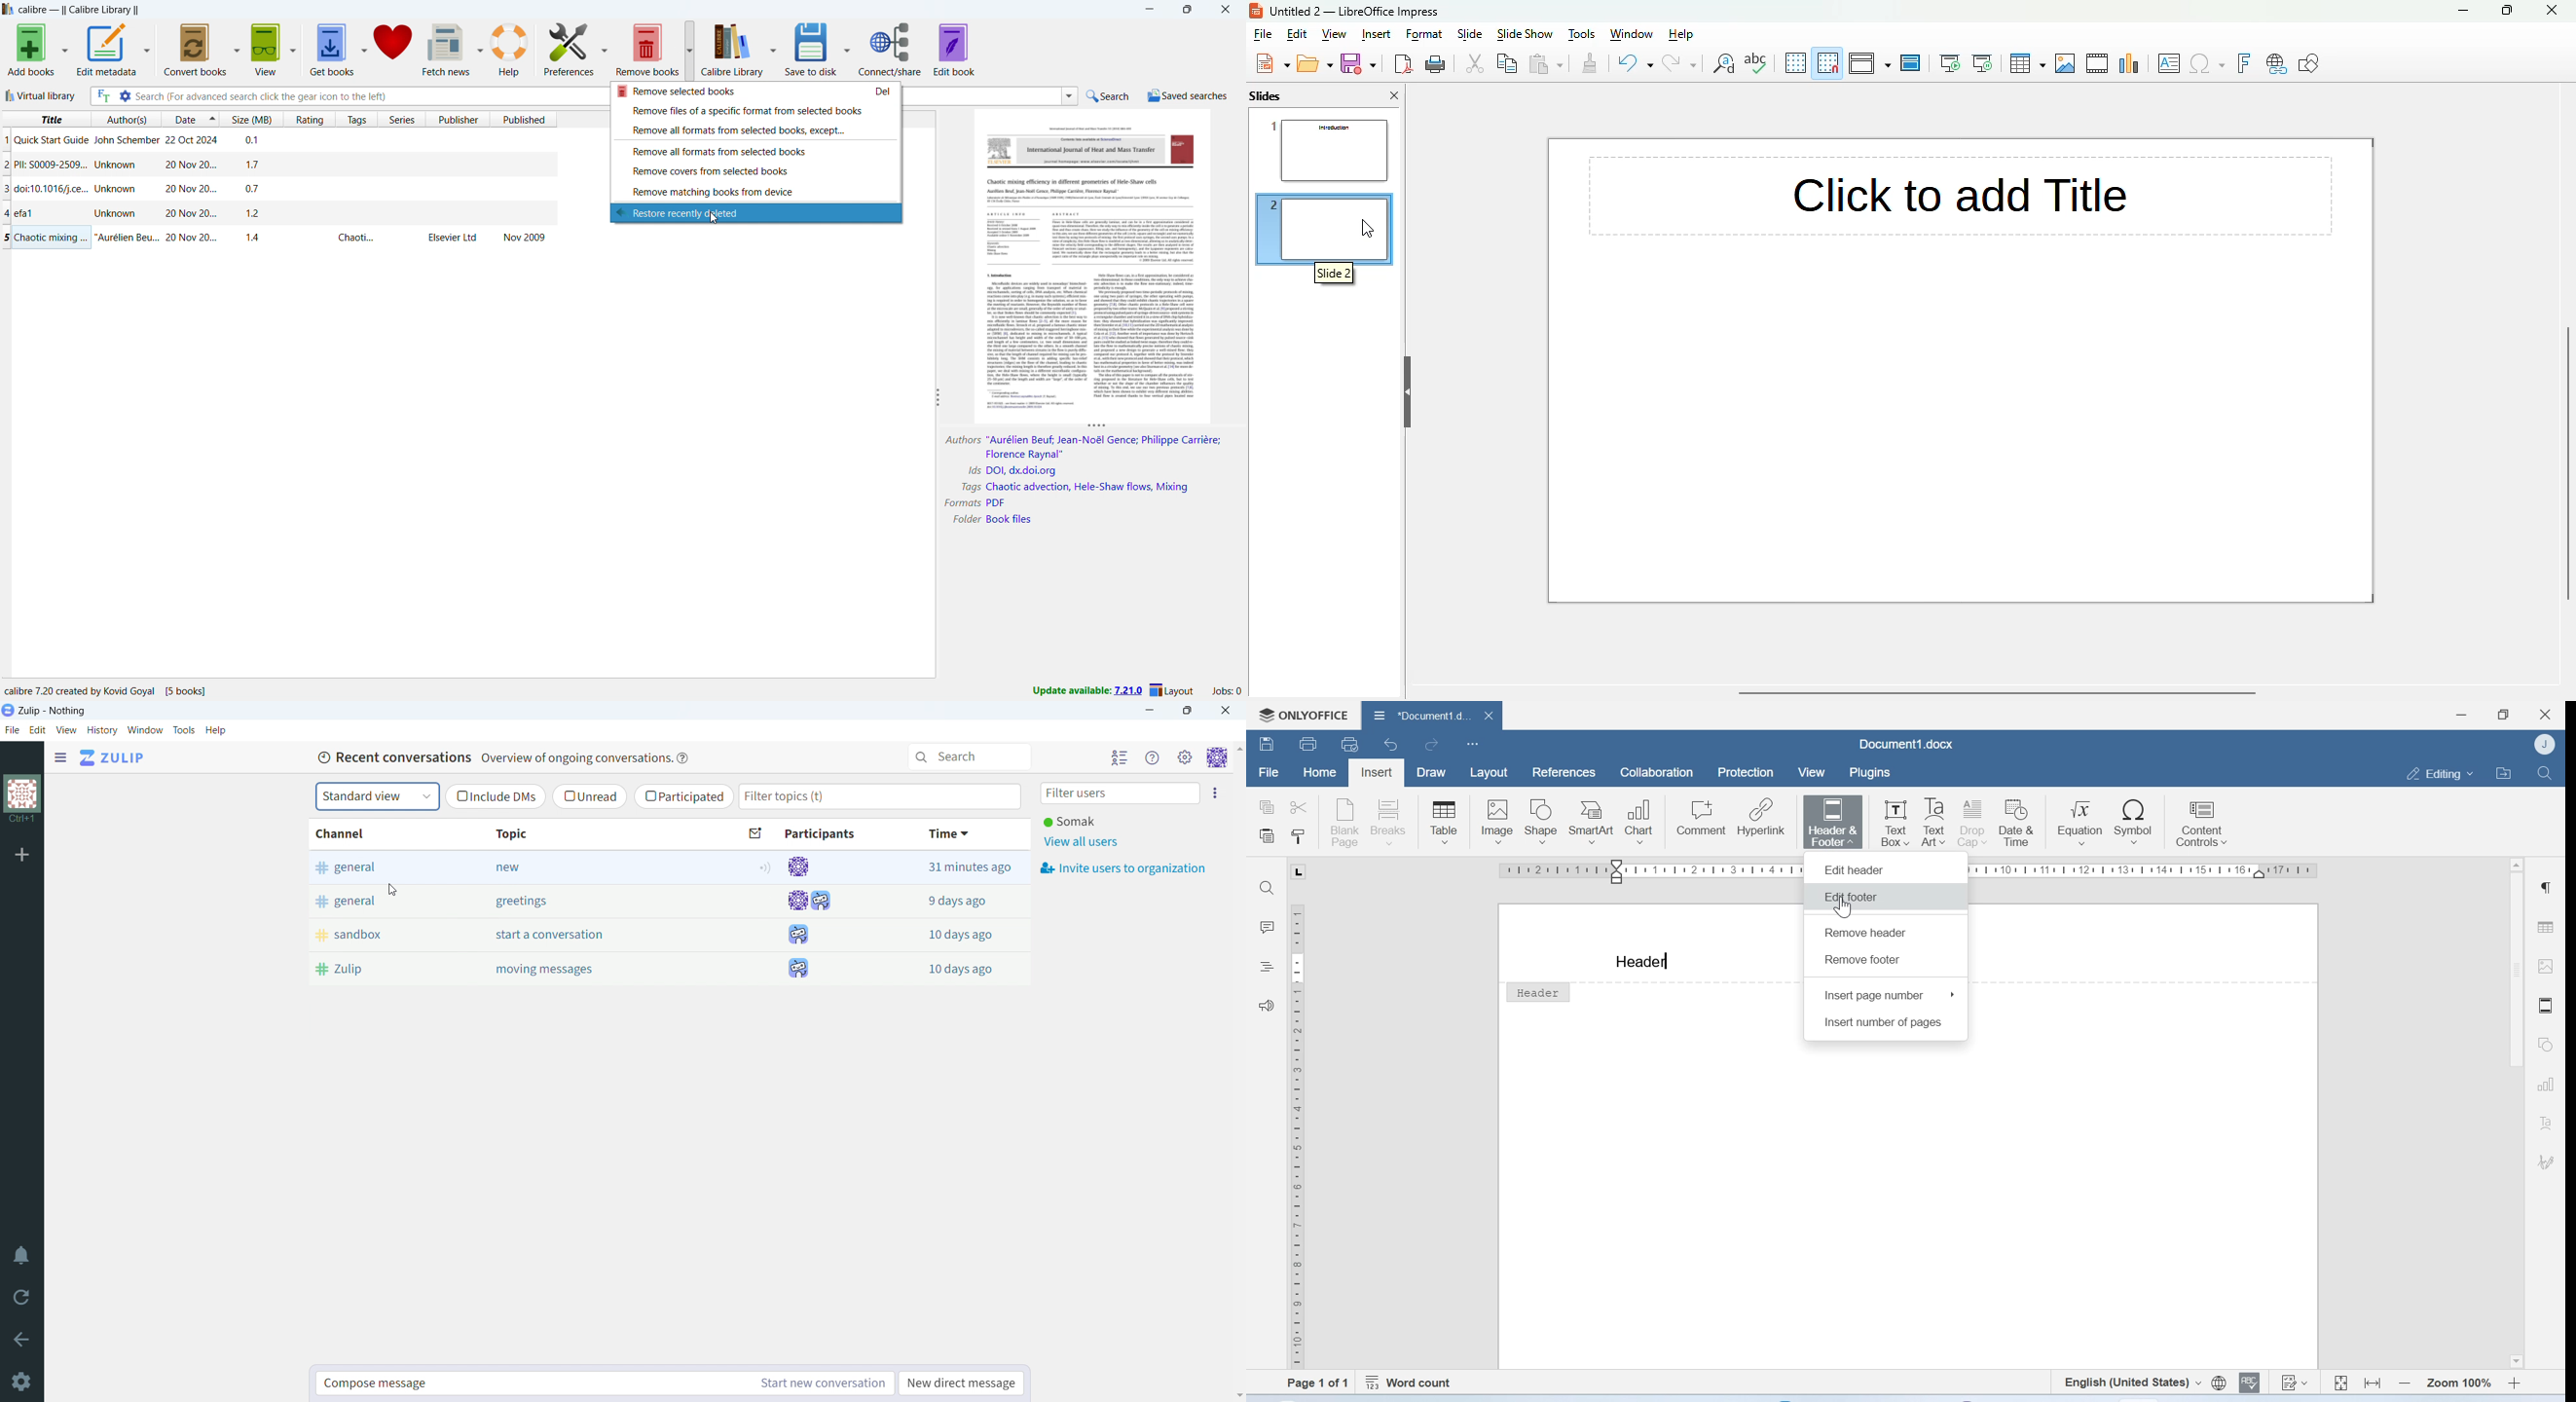  What do you see at coordinates (385, 901) in the screenshot?
I see `general` at bounding box center [385, 901].